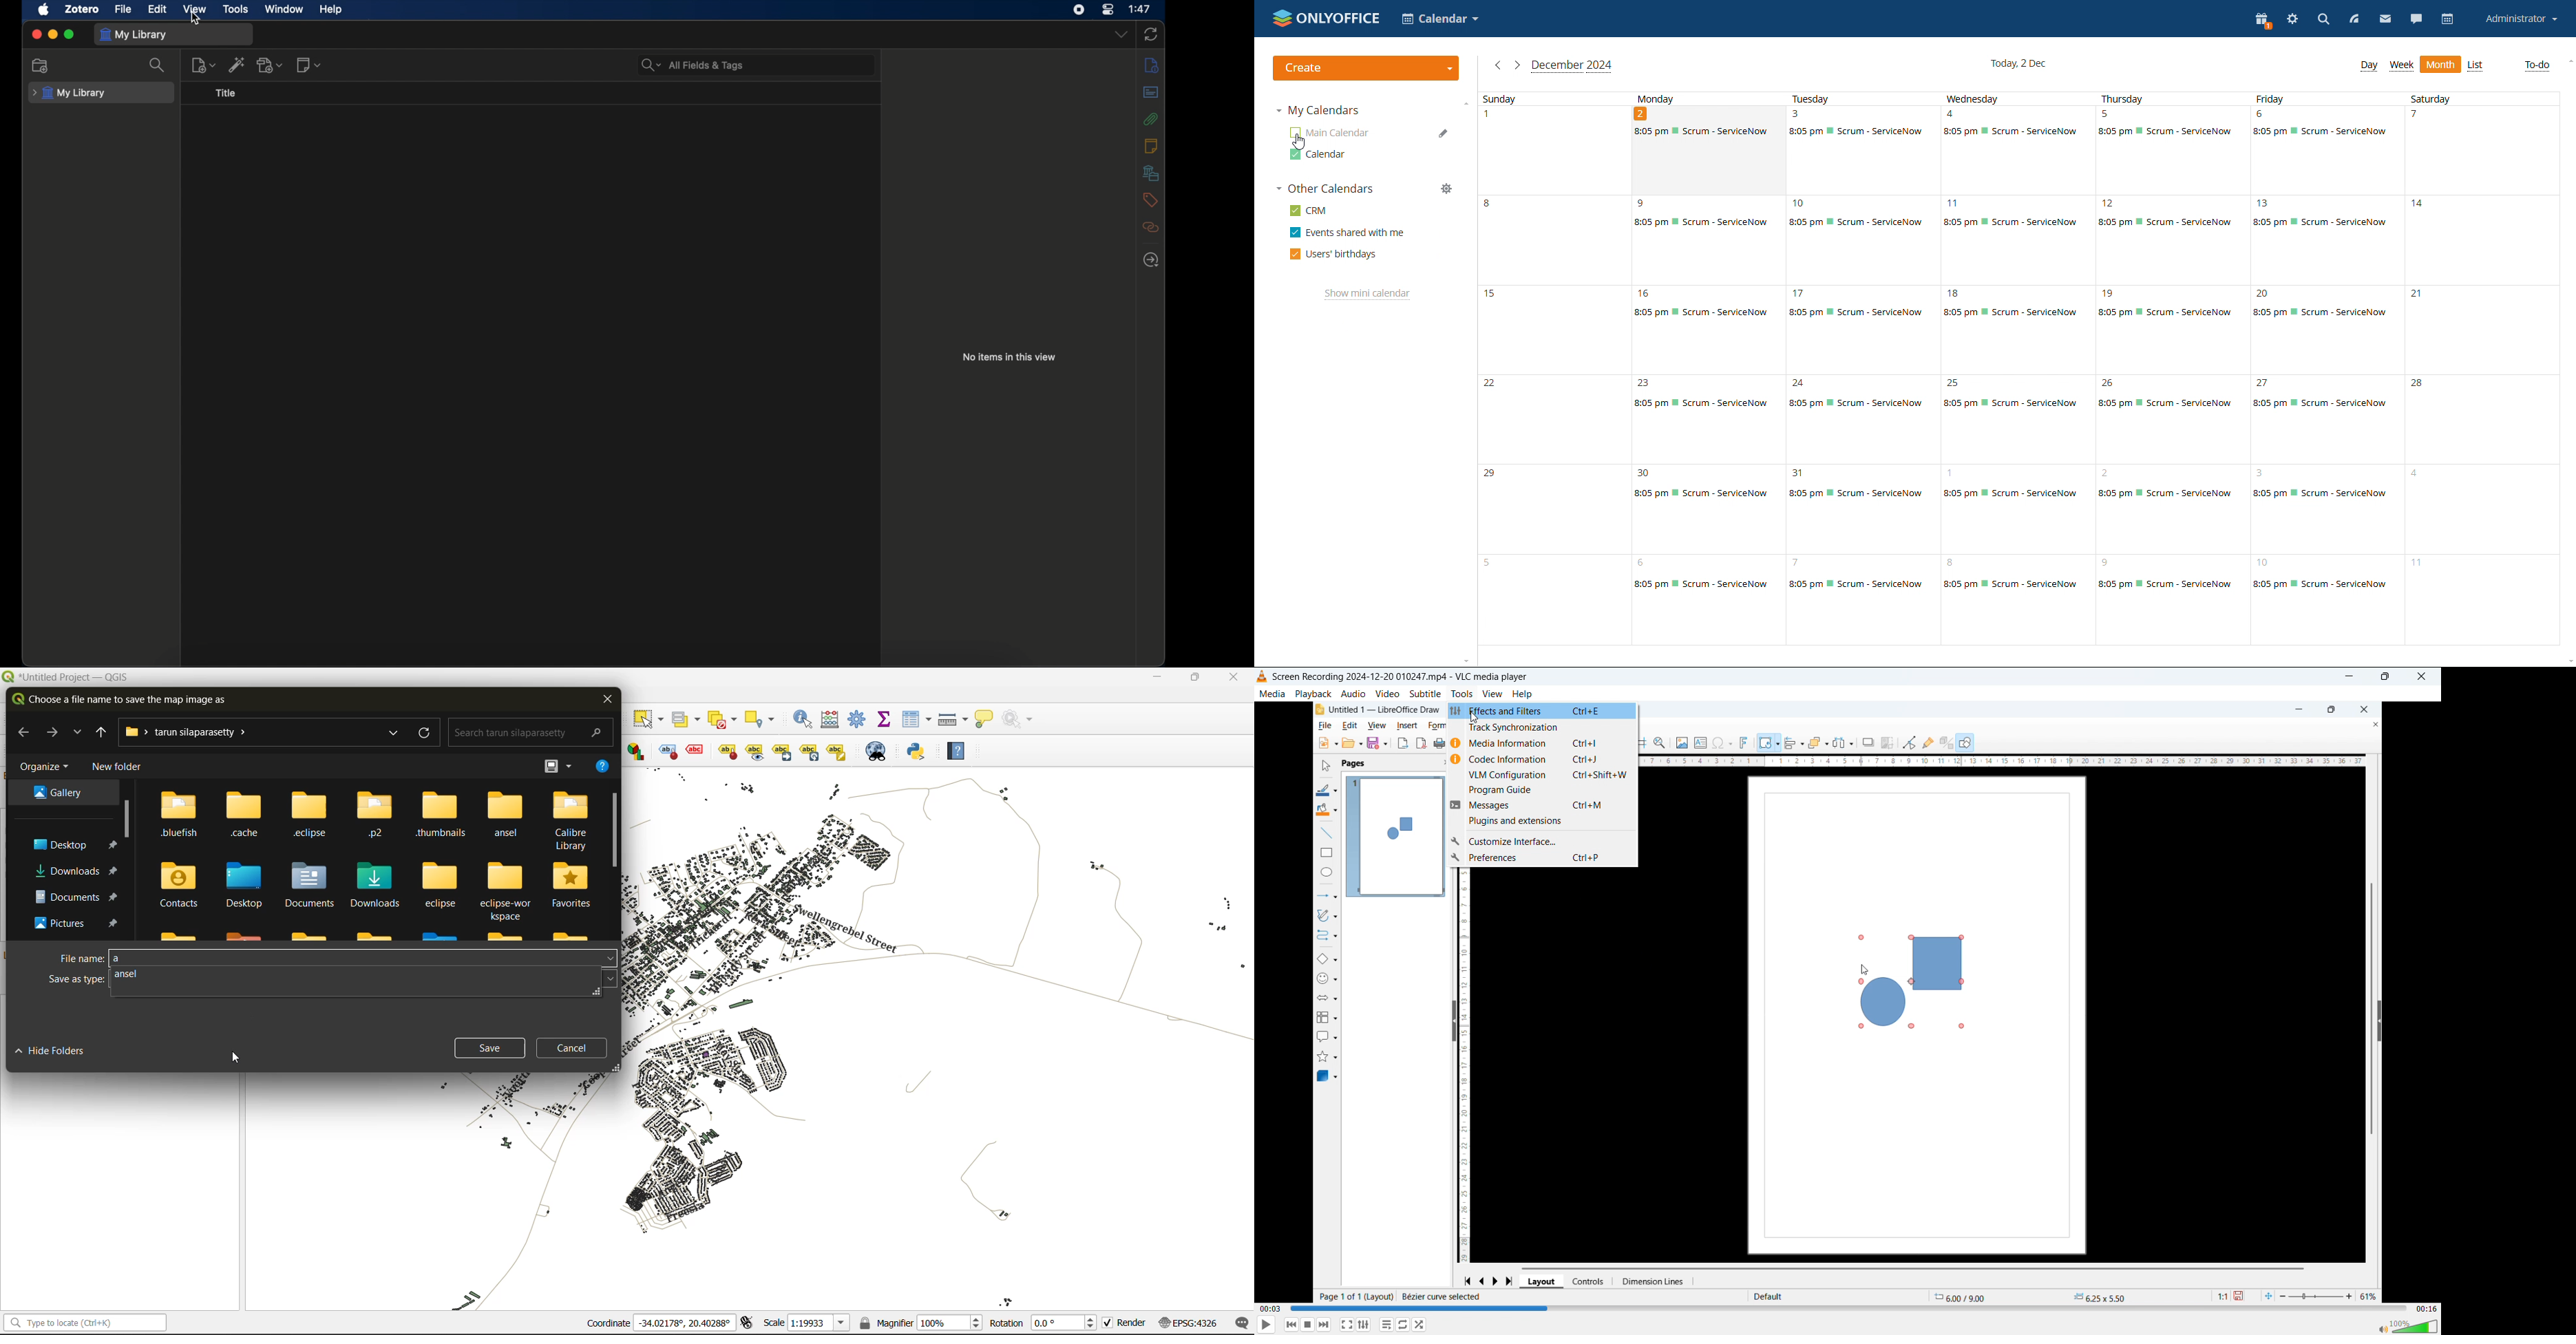  I want to click on related, so click(1151, 227).